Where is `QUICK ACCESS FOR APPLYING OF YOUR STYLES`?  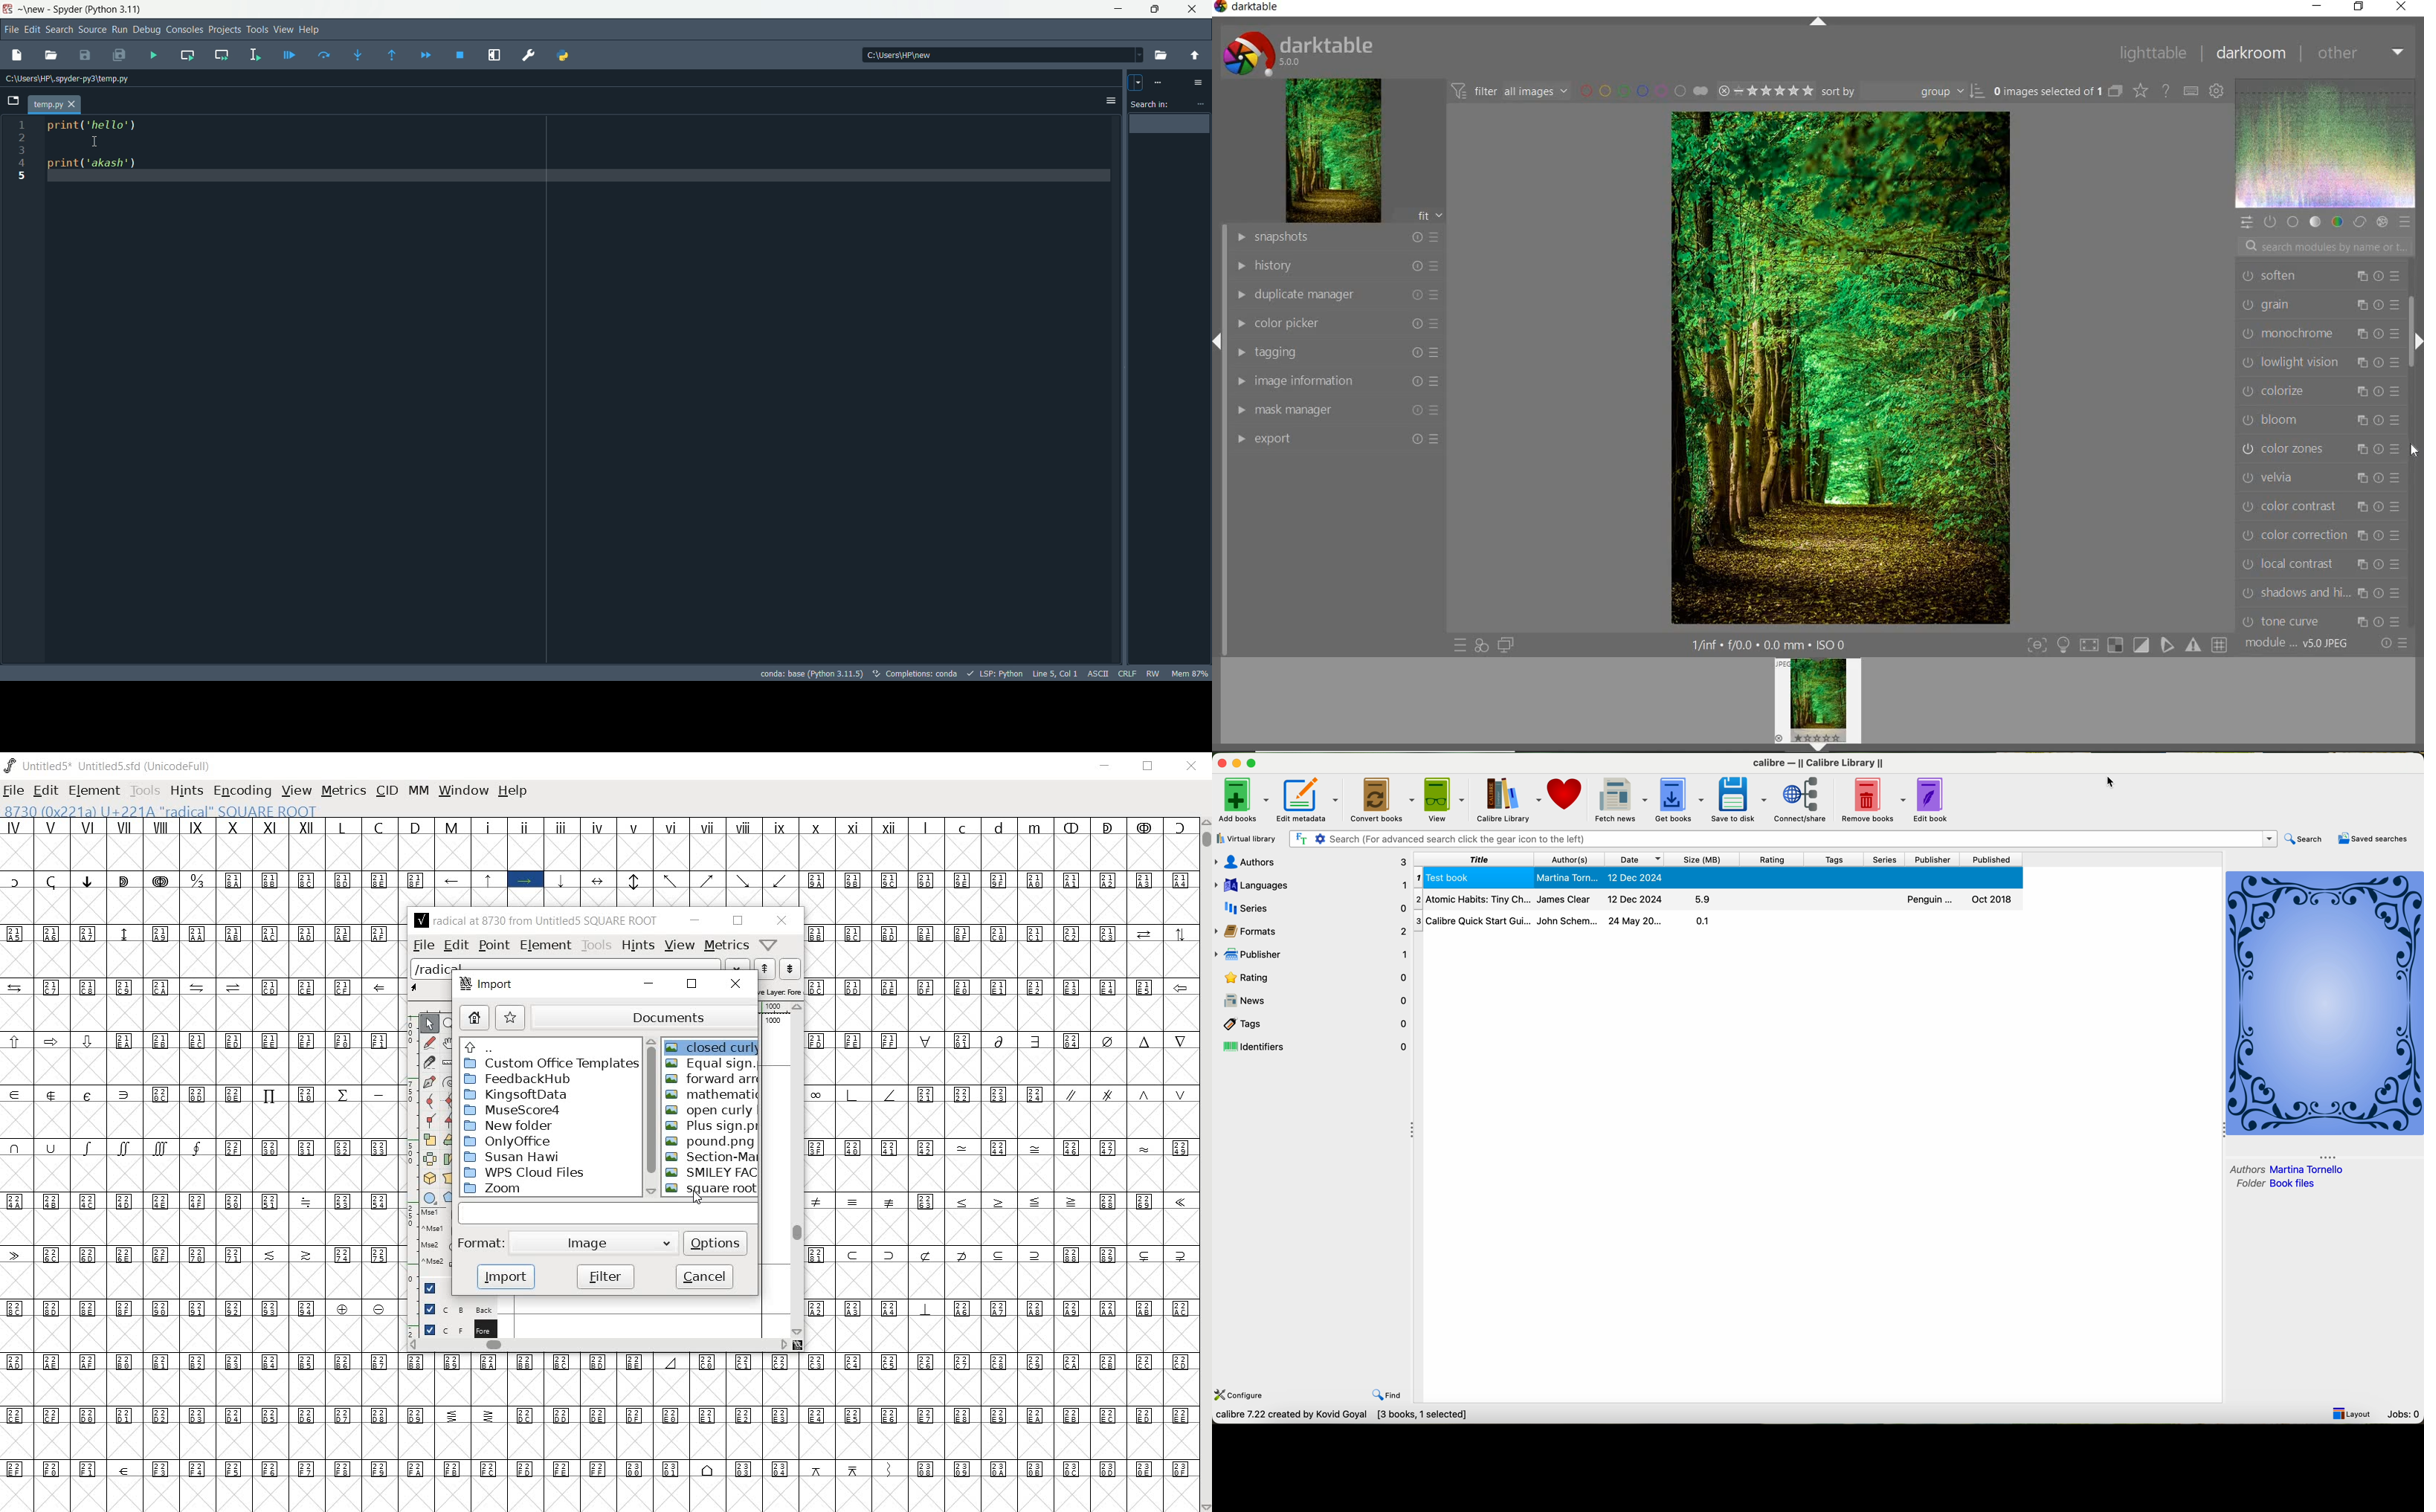 QUICK ACCESS FOR APPLYING OF YOUR STYLES is located at coordinates (1480, 646).